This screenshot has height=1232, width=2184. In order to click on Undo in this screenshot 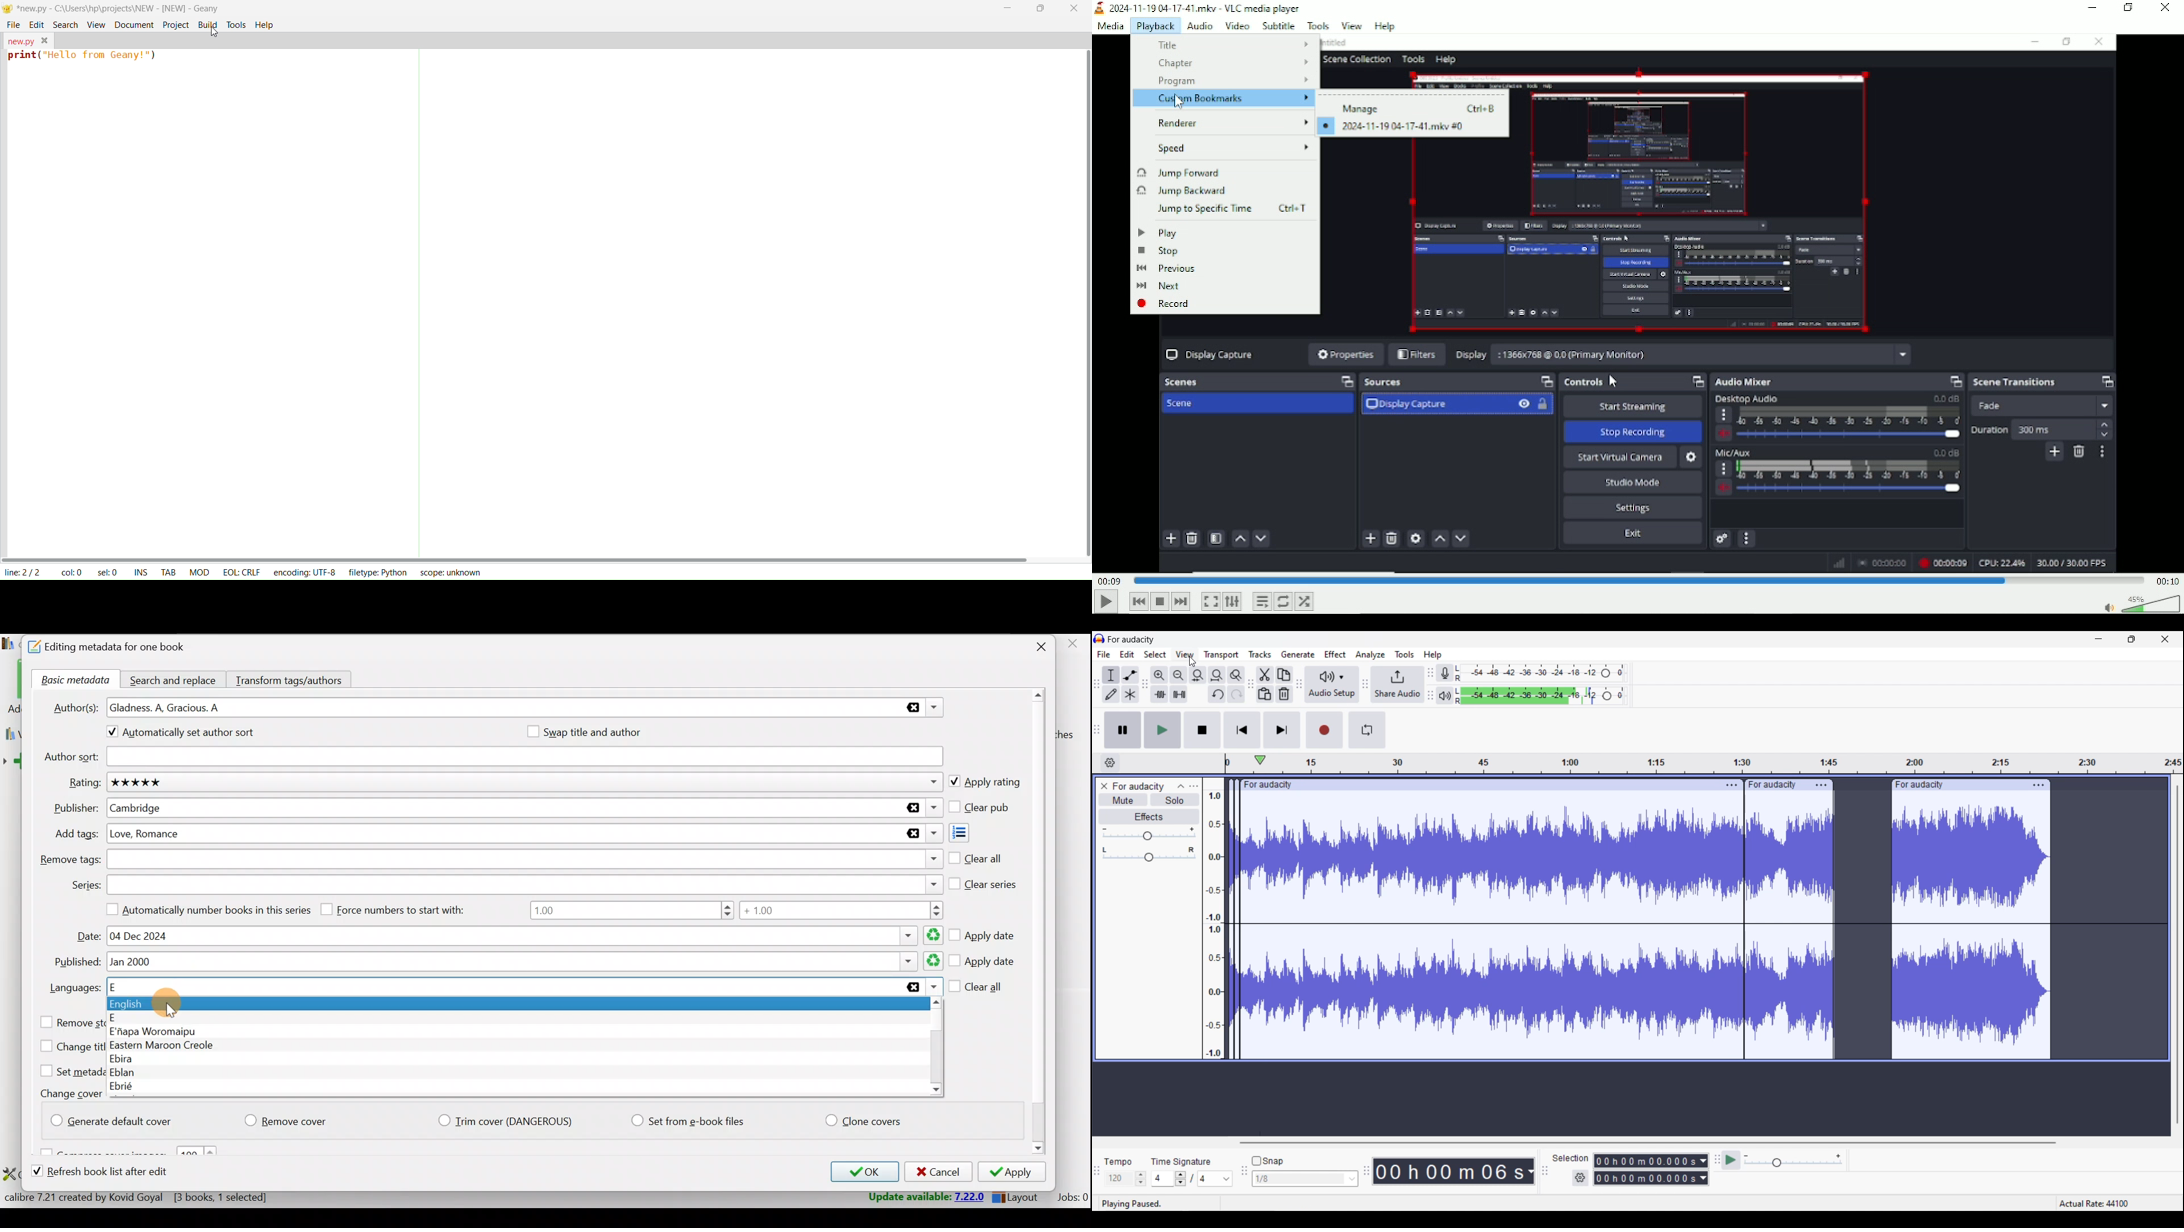, I will do `click(1217, 694)`.